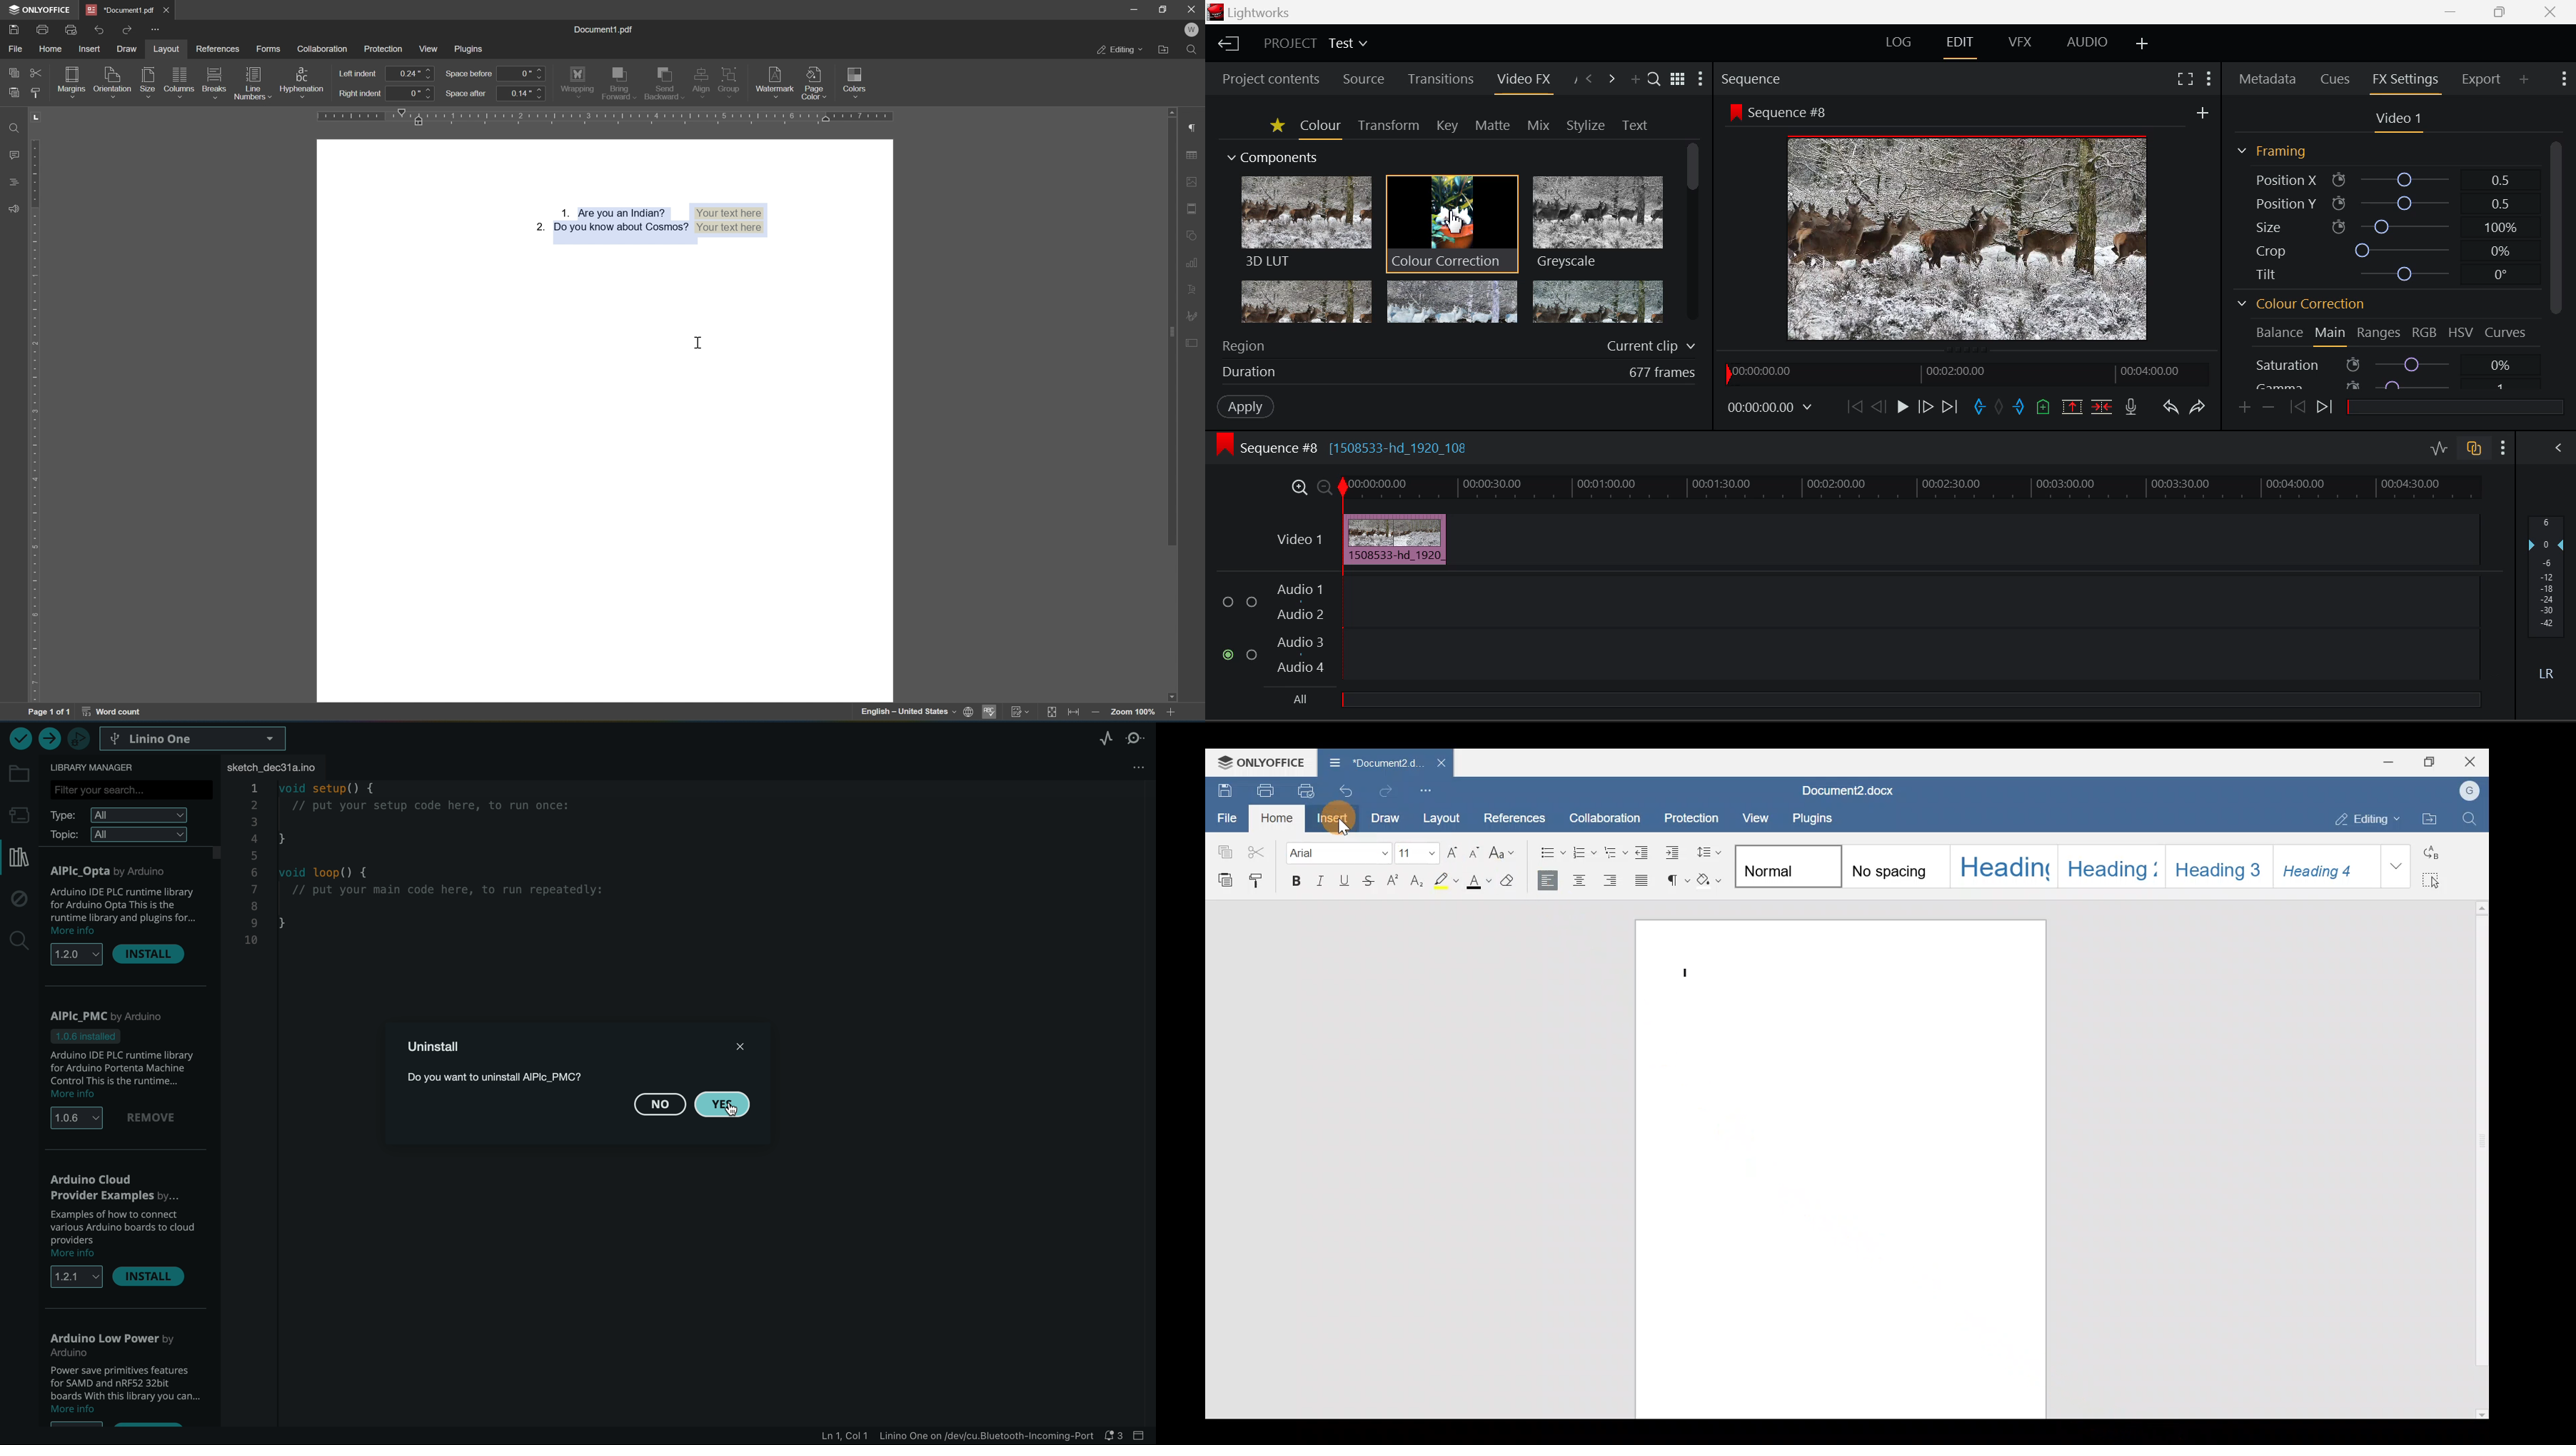 The width and height of the screenshot is (2576, 1456). Describe the element at coordinates (117, 714) in the screenshot. I see `word count` at that location.